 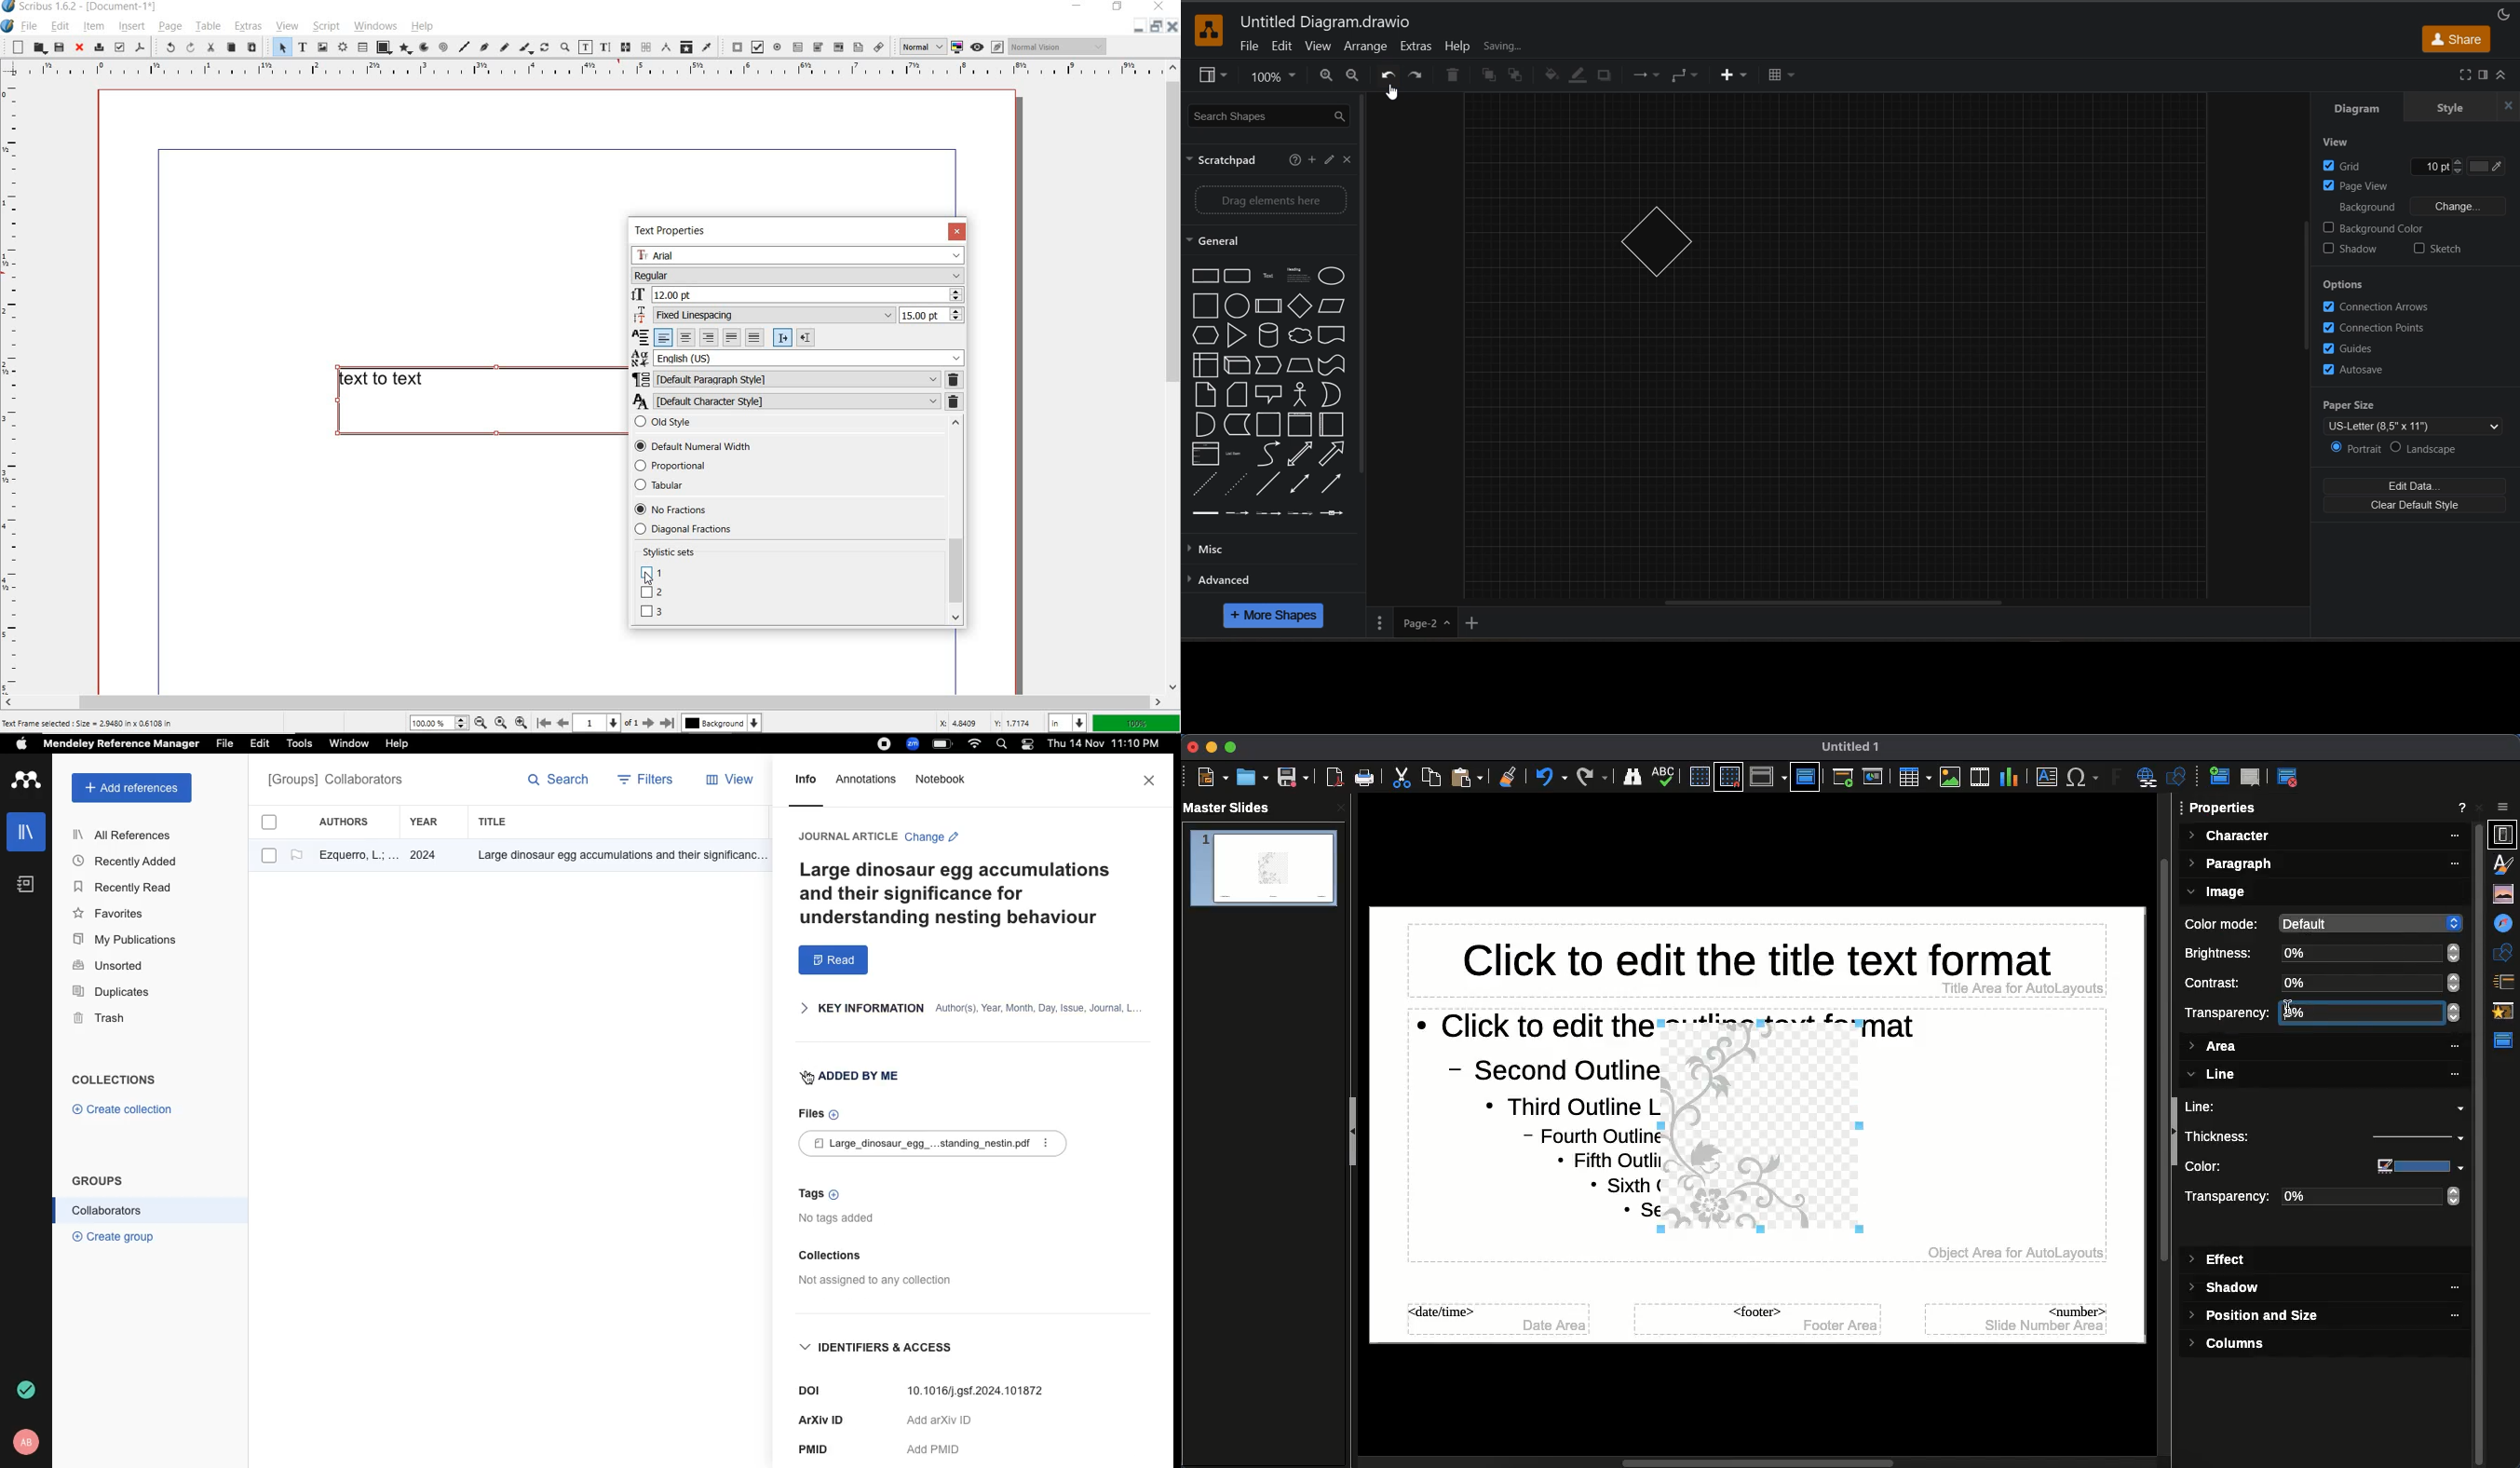 What do you see at coordinates (623, 47) in the screenshot?
I see `link text frames` at bounding box center [623, 47].